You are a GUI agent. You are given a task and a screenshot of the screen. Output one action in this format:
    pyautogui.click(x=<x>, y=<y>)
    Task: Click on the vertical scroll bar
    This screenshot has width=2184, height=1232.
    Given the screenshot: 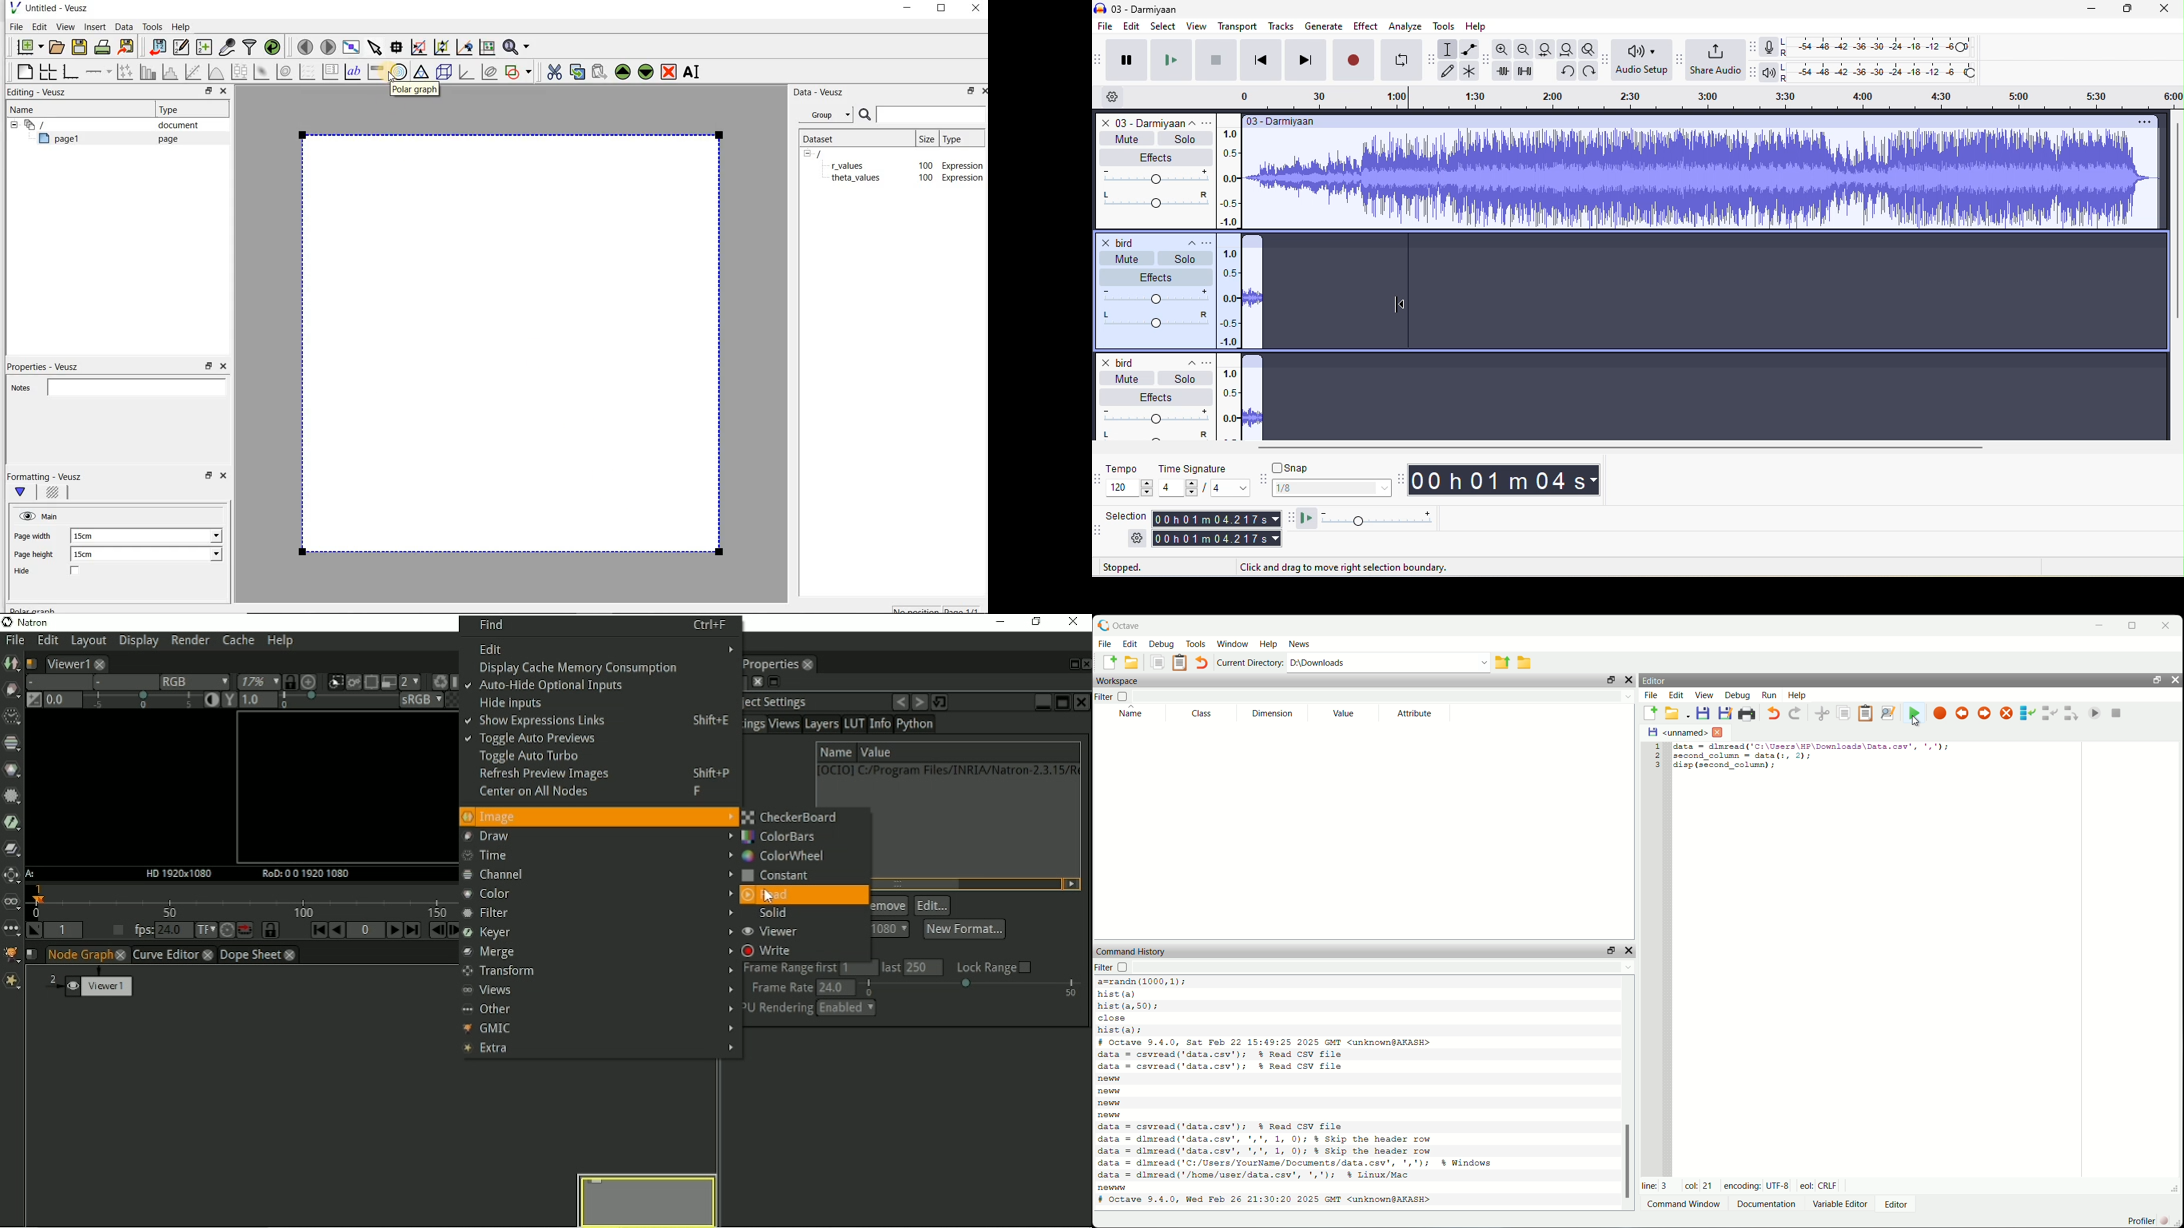 What is the action you would take?
    pyautogui.click(x=2175, y=224)
    